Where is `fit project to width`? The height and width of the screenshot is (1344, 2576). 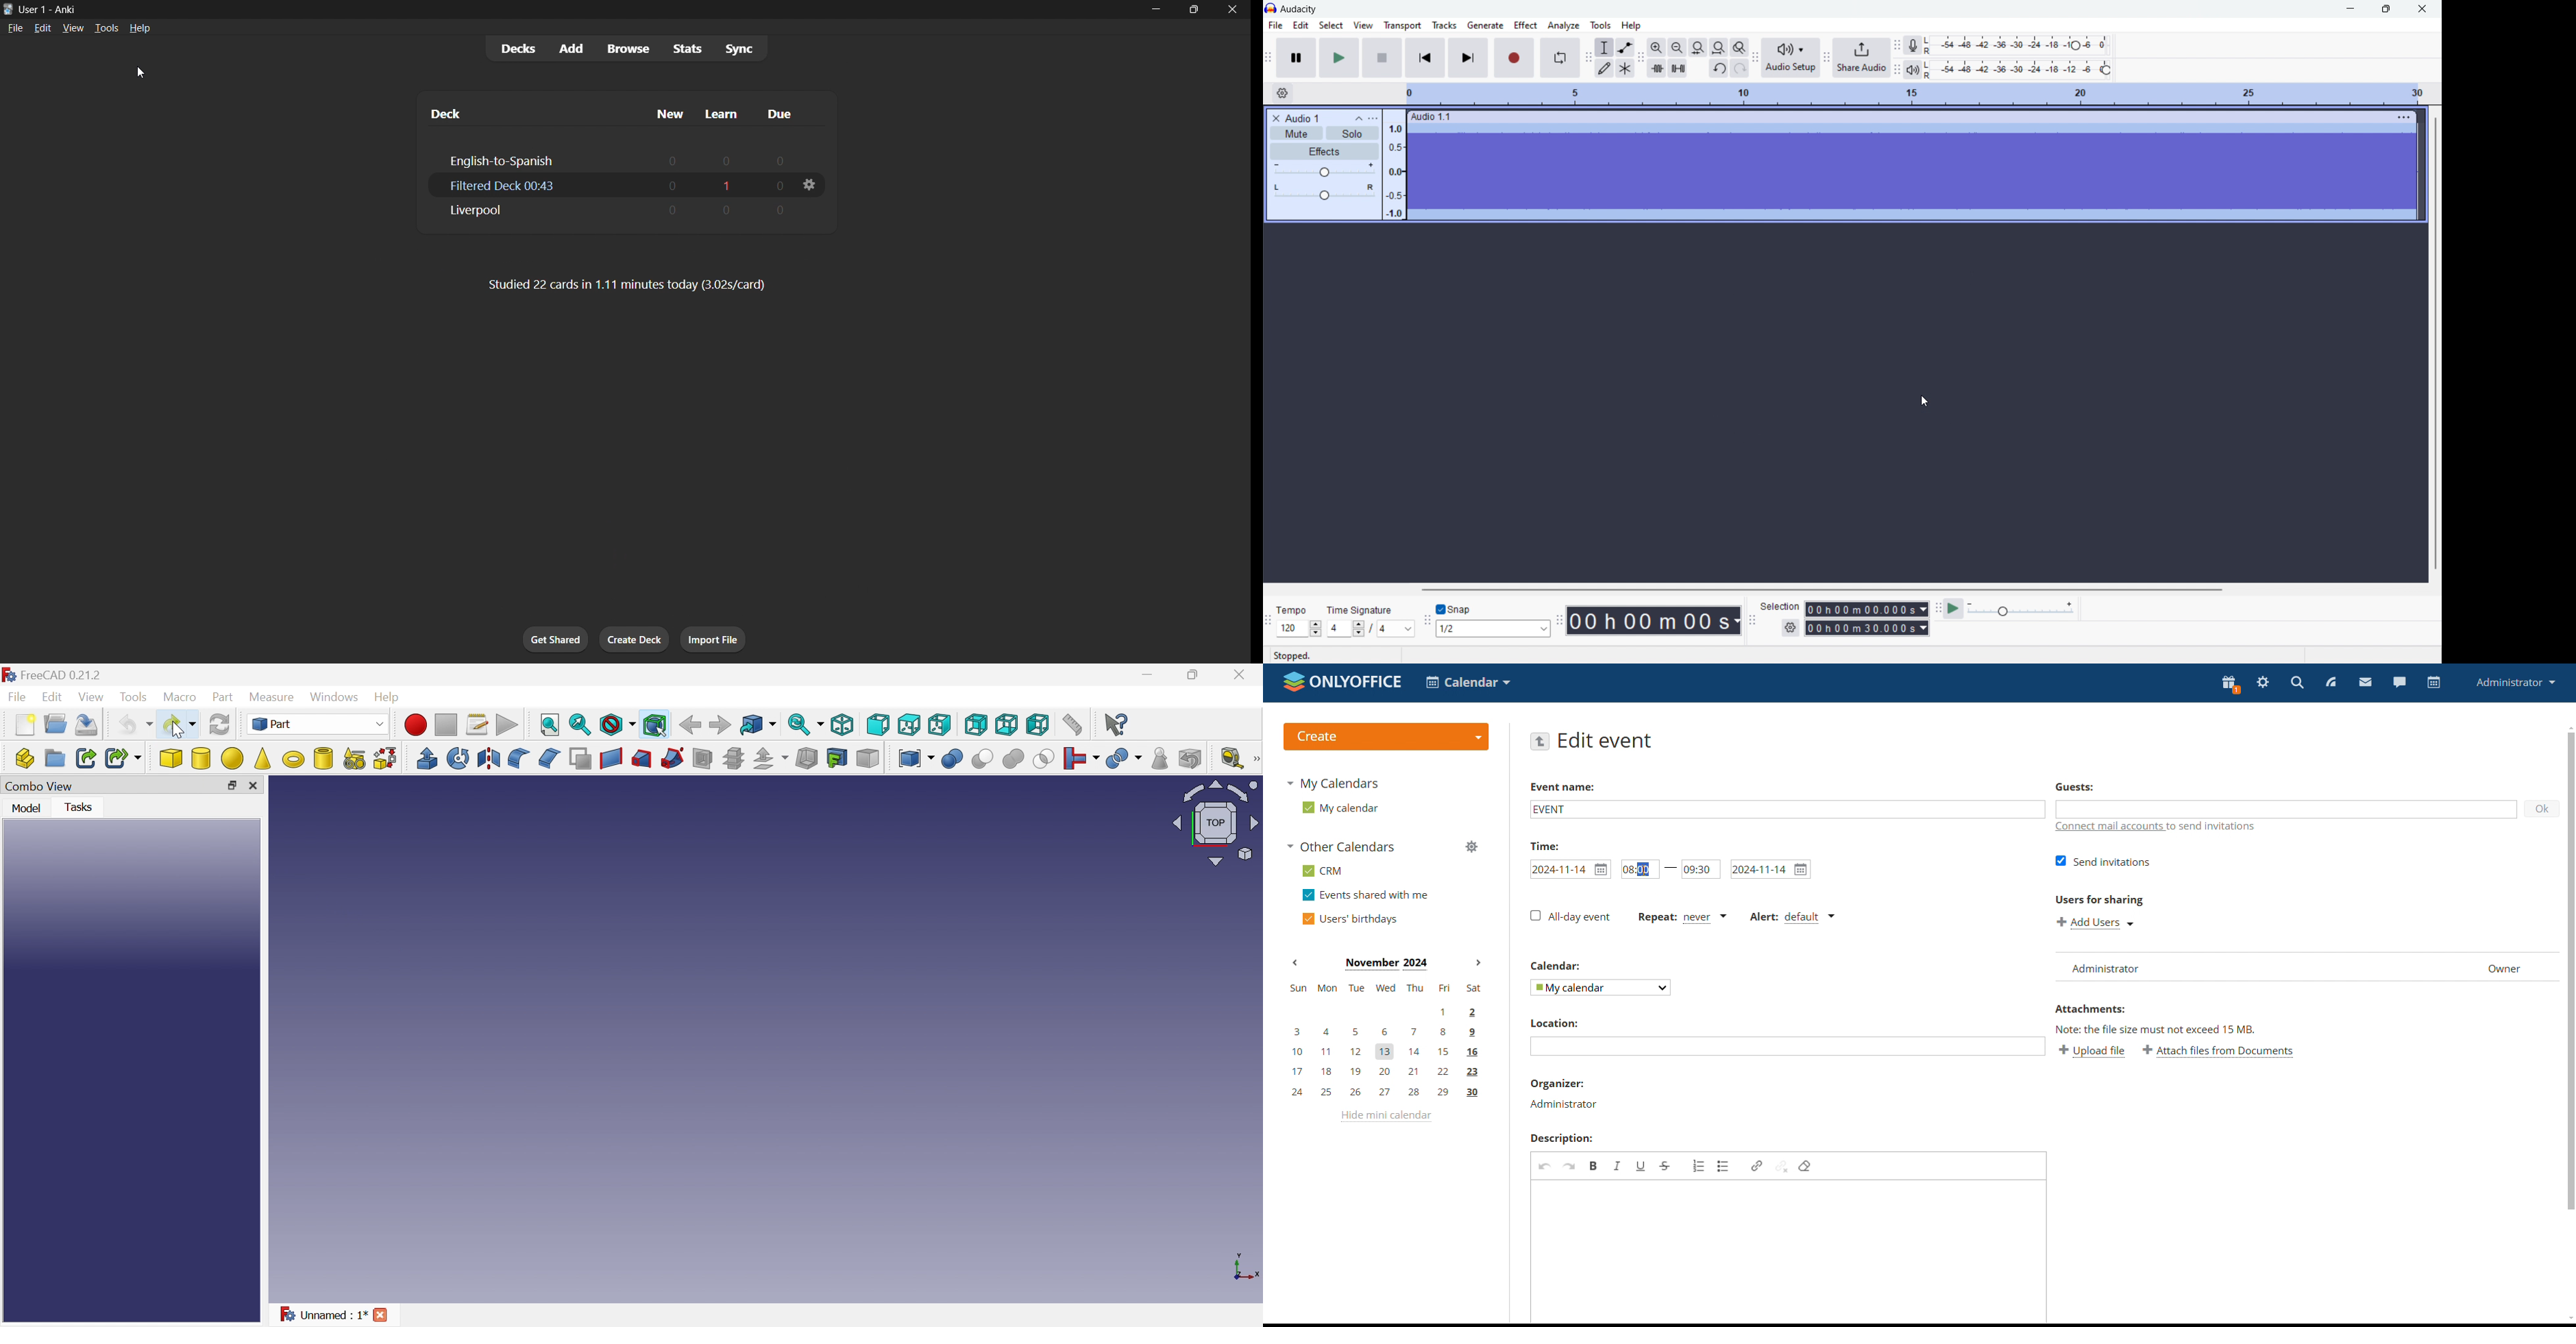 fit project to width is located at coordinates (1719, 48).